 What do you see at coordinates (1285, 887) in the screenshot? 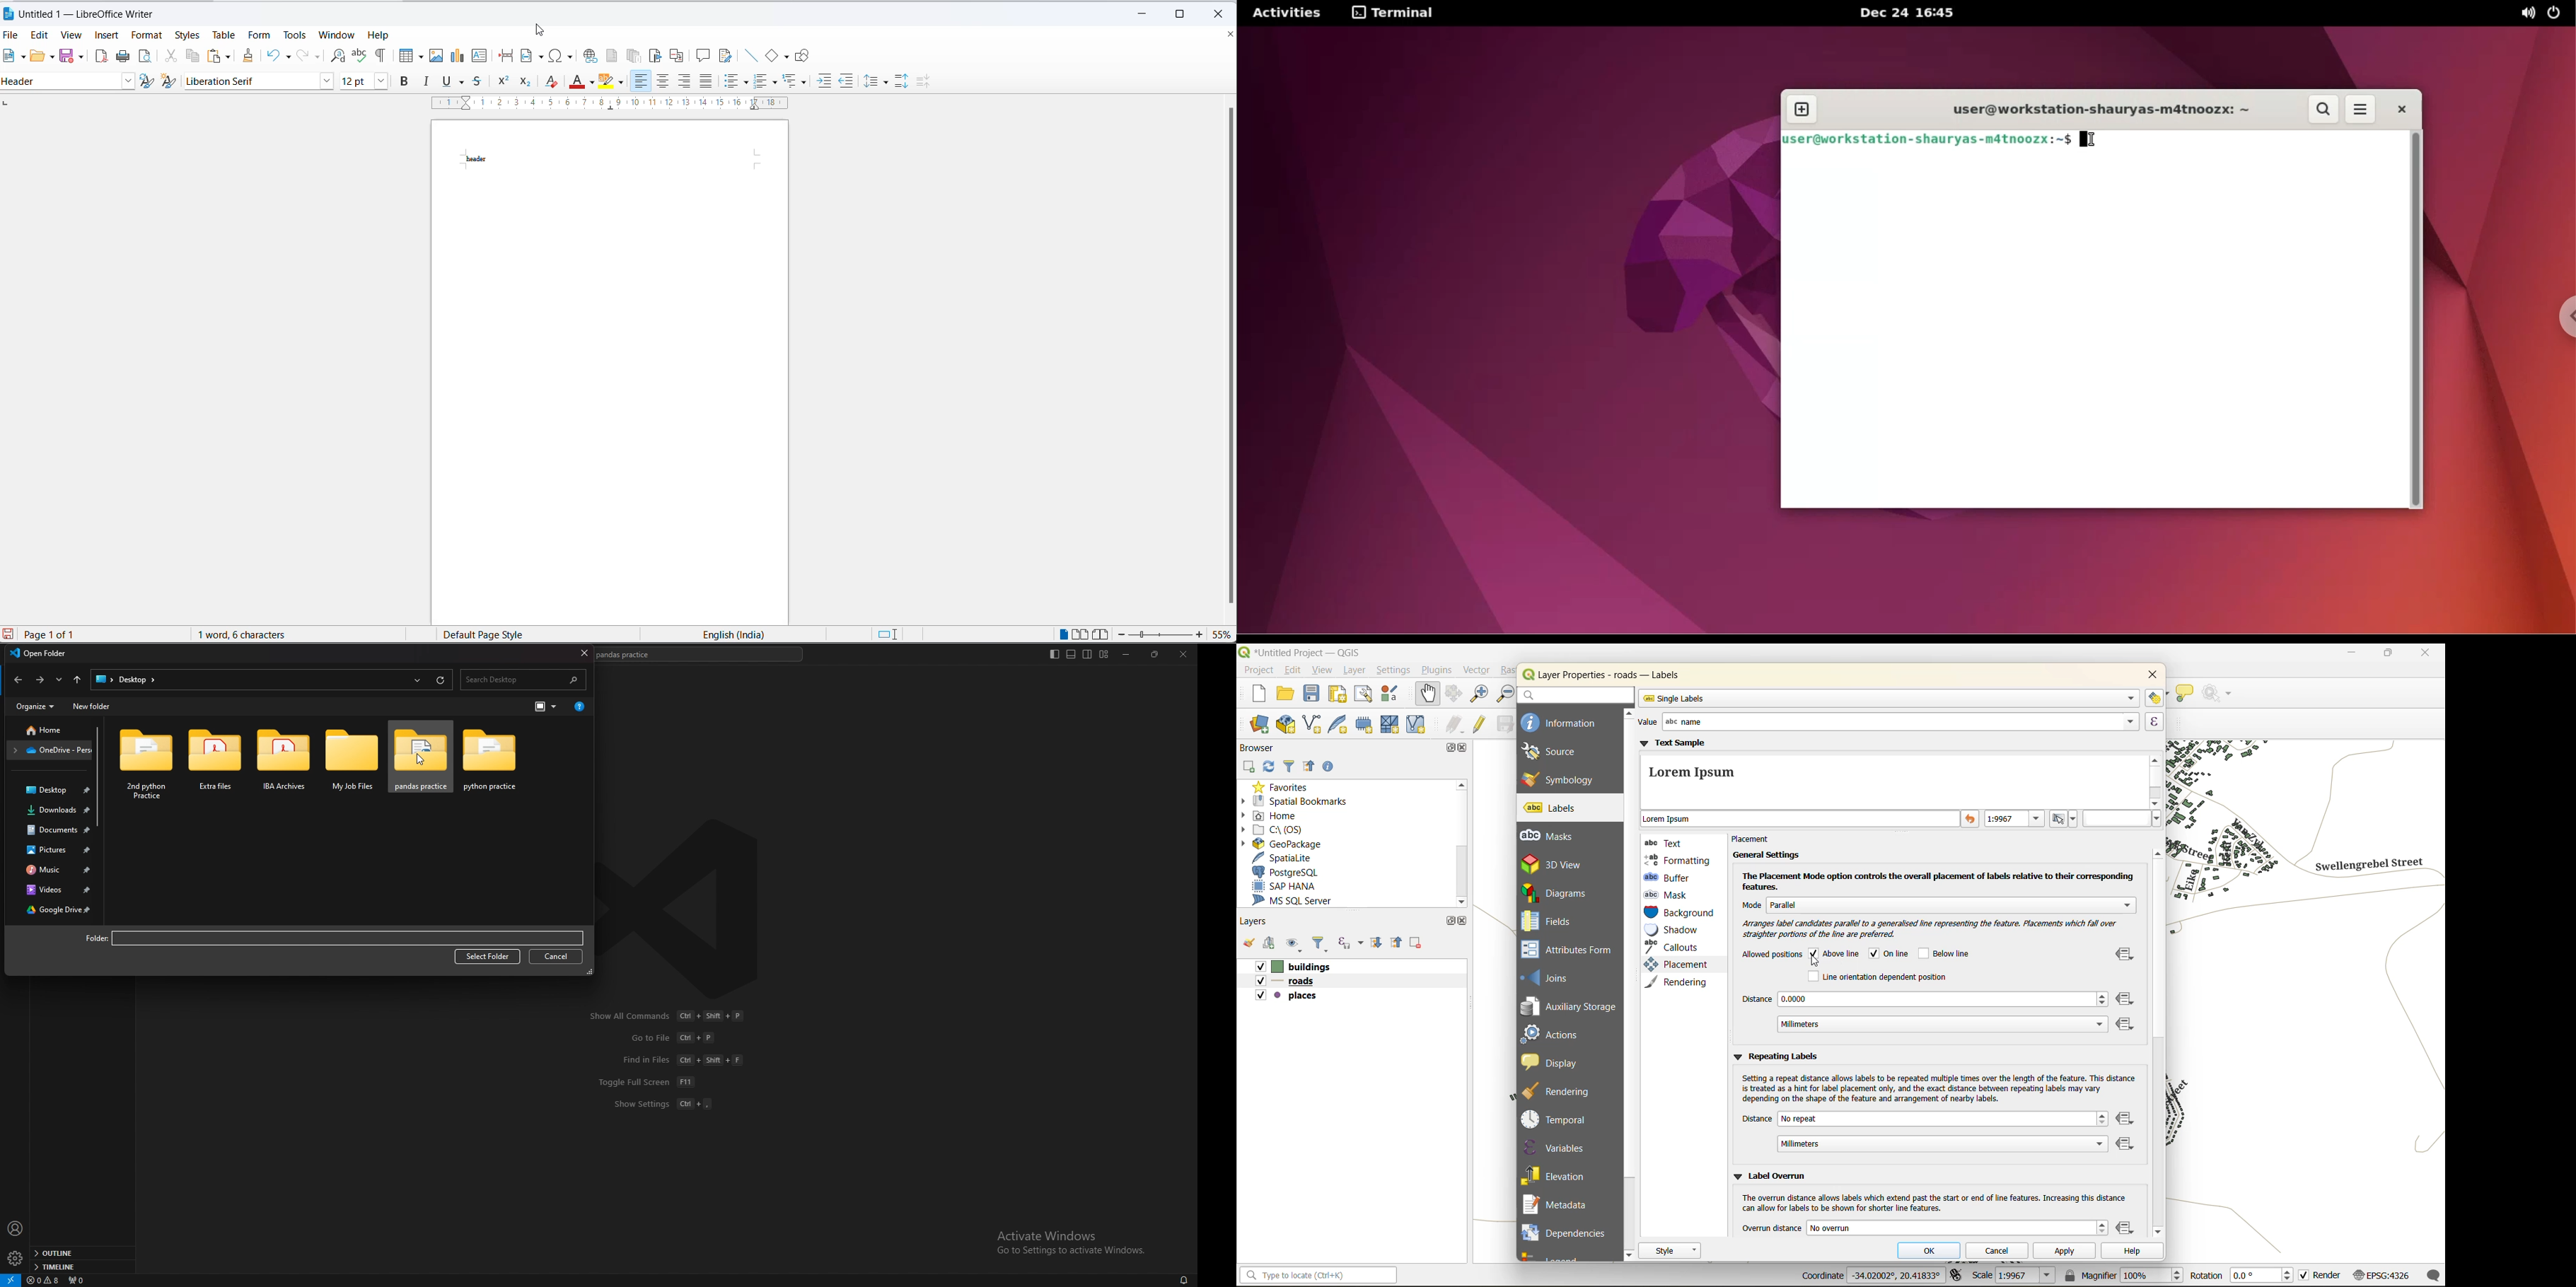
I see `sap hana` at bounding box center [1285, 887].